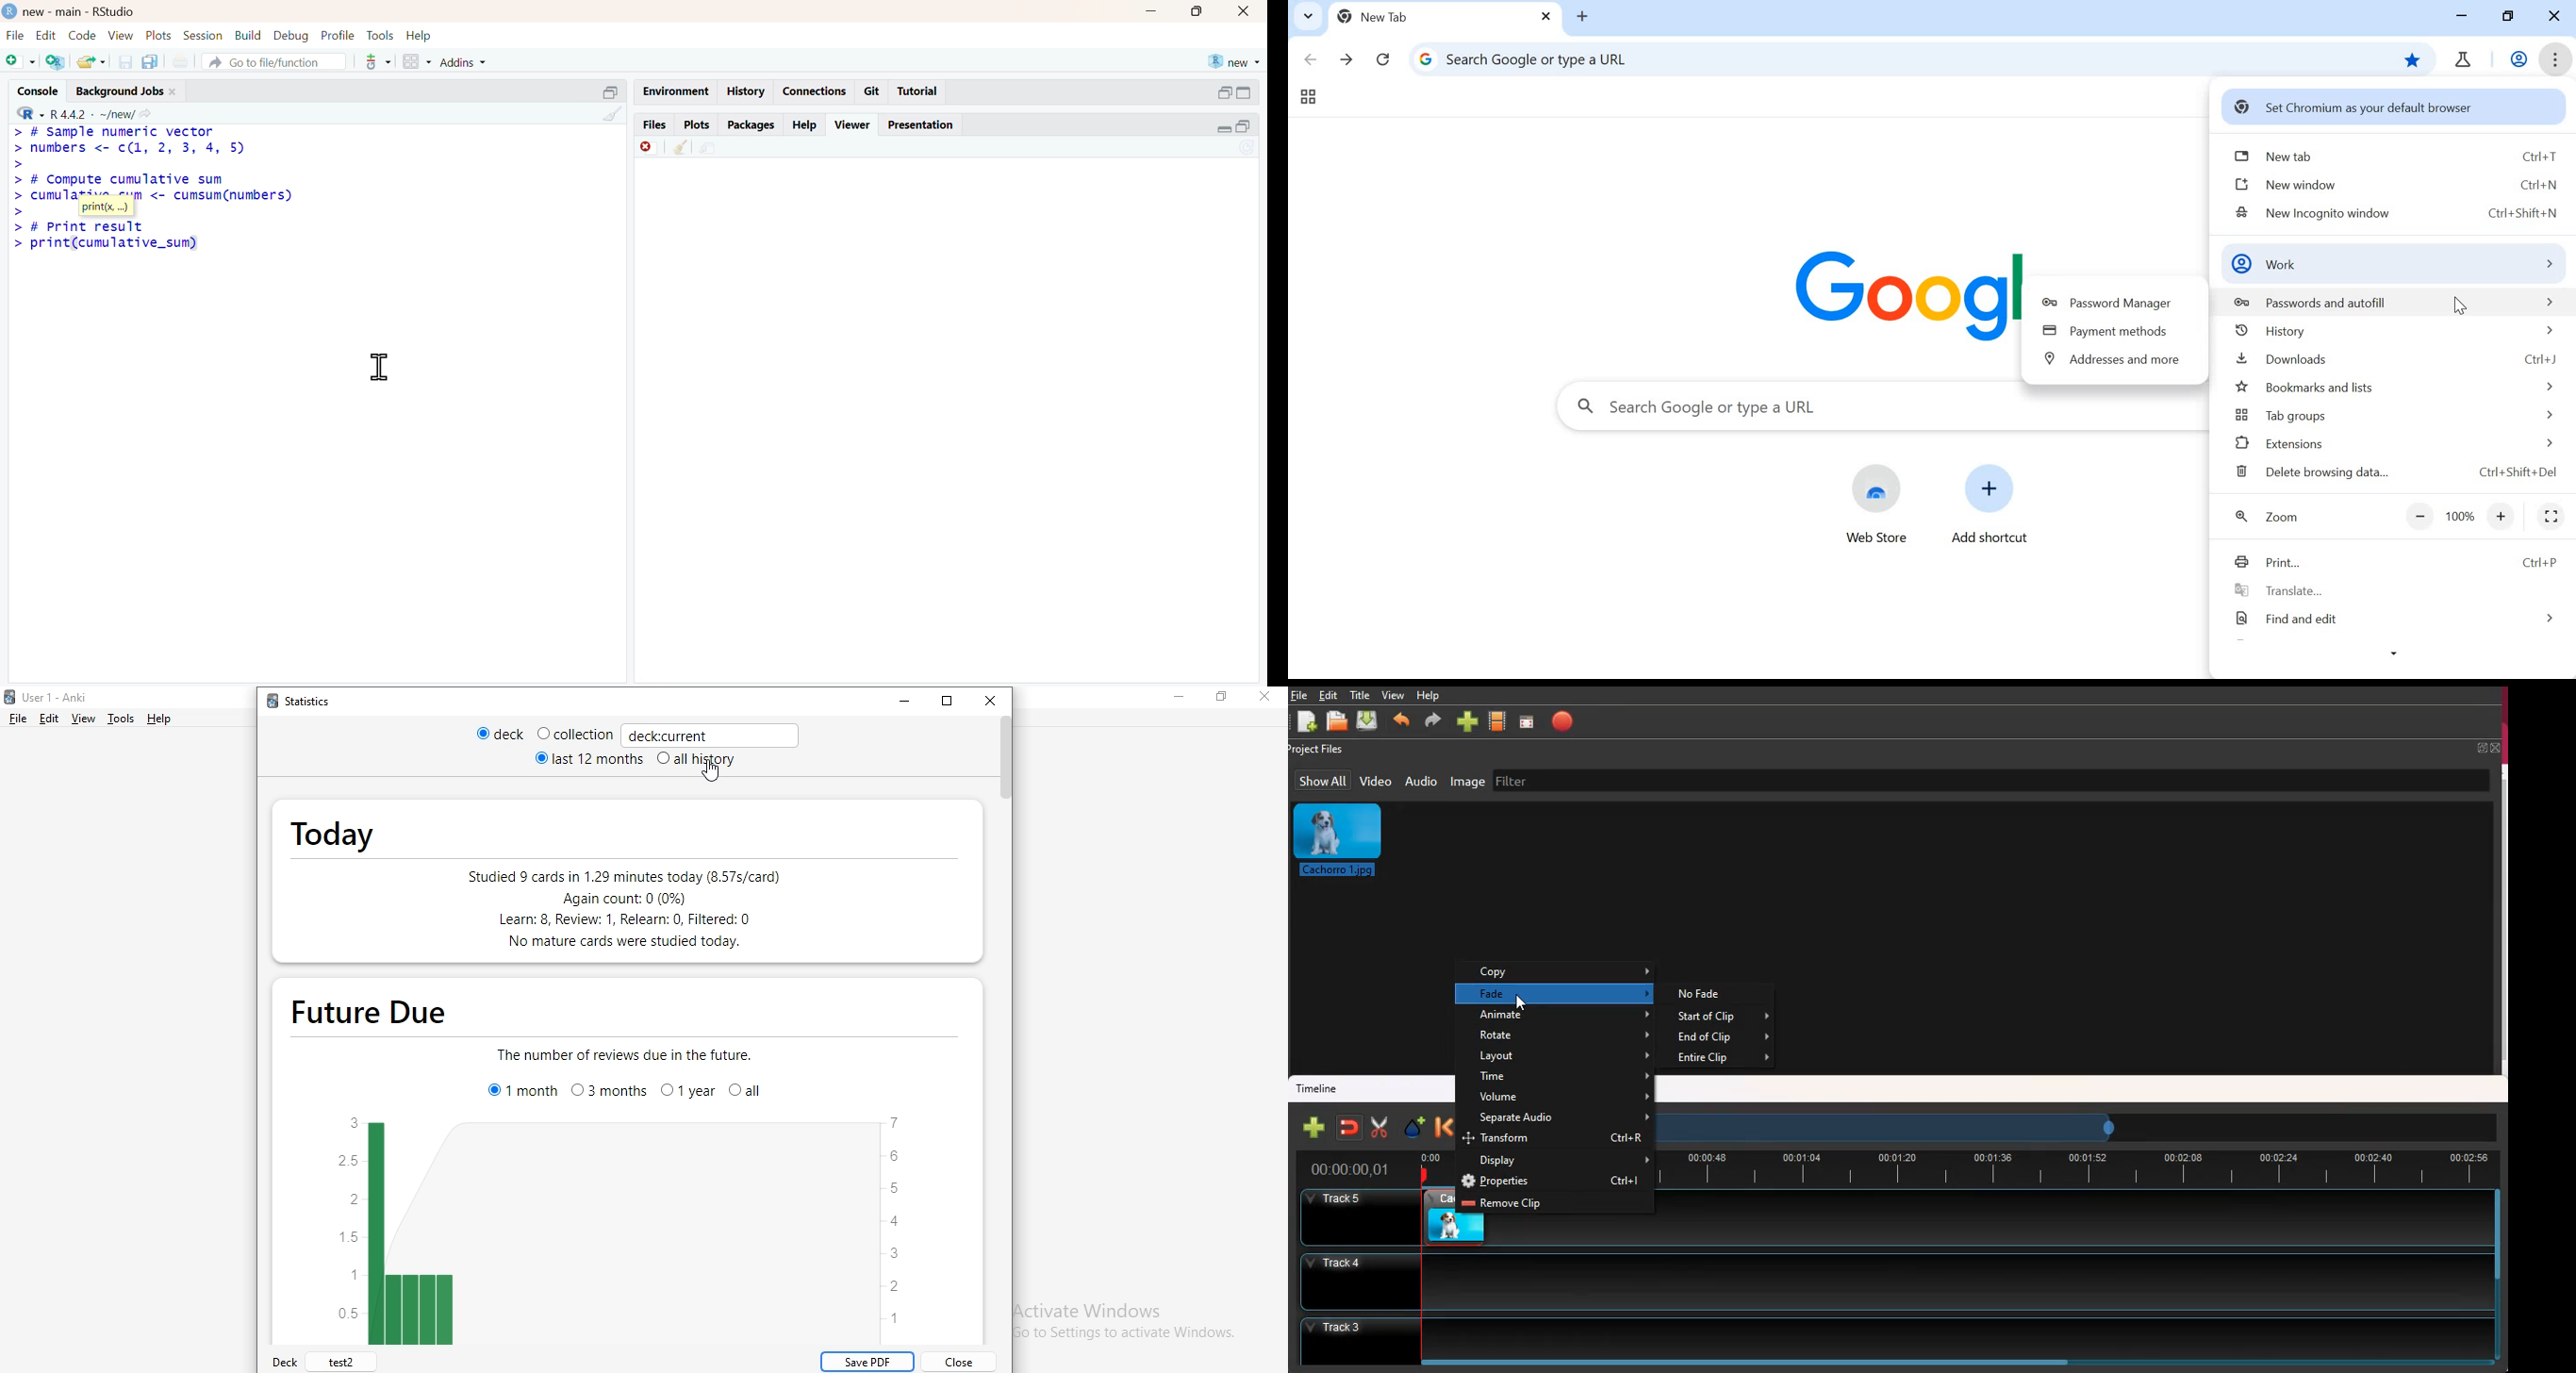 Image resolution: width=2576 pixels, height=1400 pixels. Describe the element at coordinates (336, 828) in the screenshot. I see `today` at that location.